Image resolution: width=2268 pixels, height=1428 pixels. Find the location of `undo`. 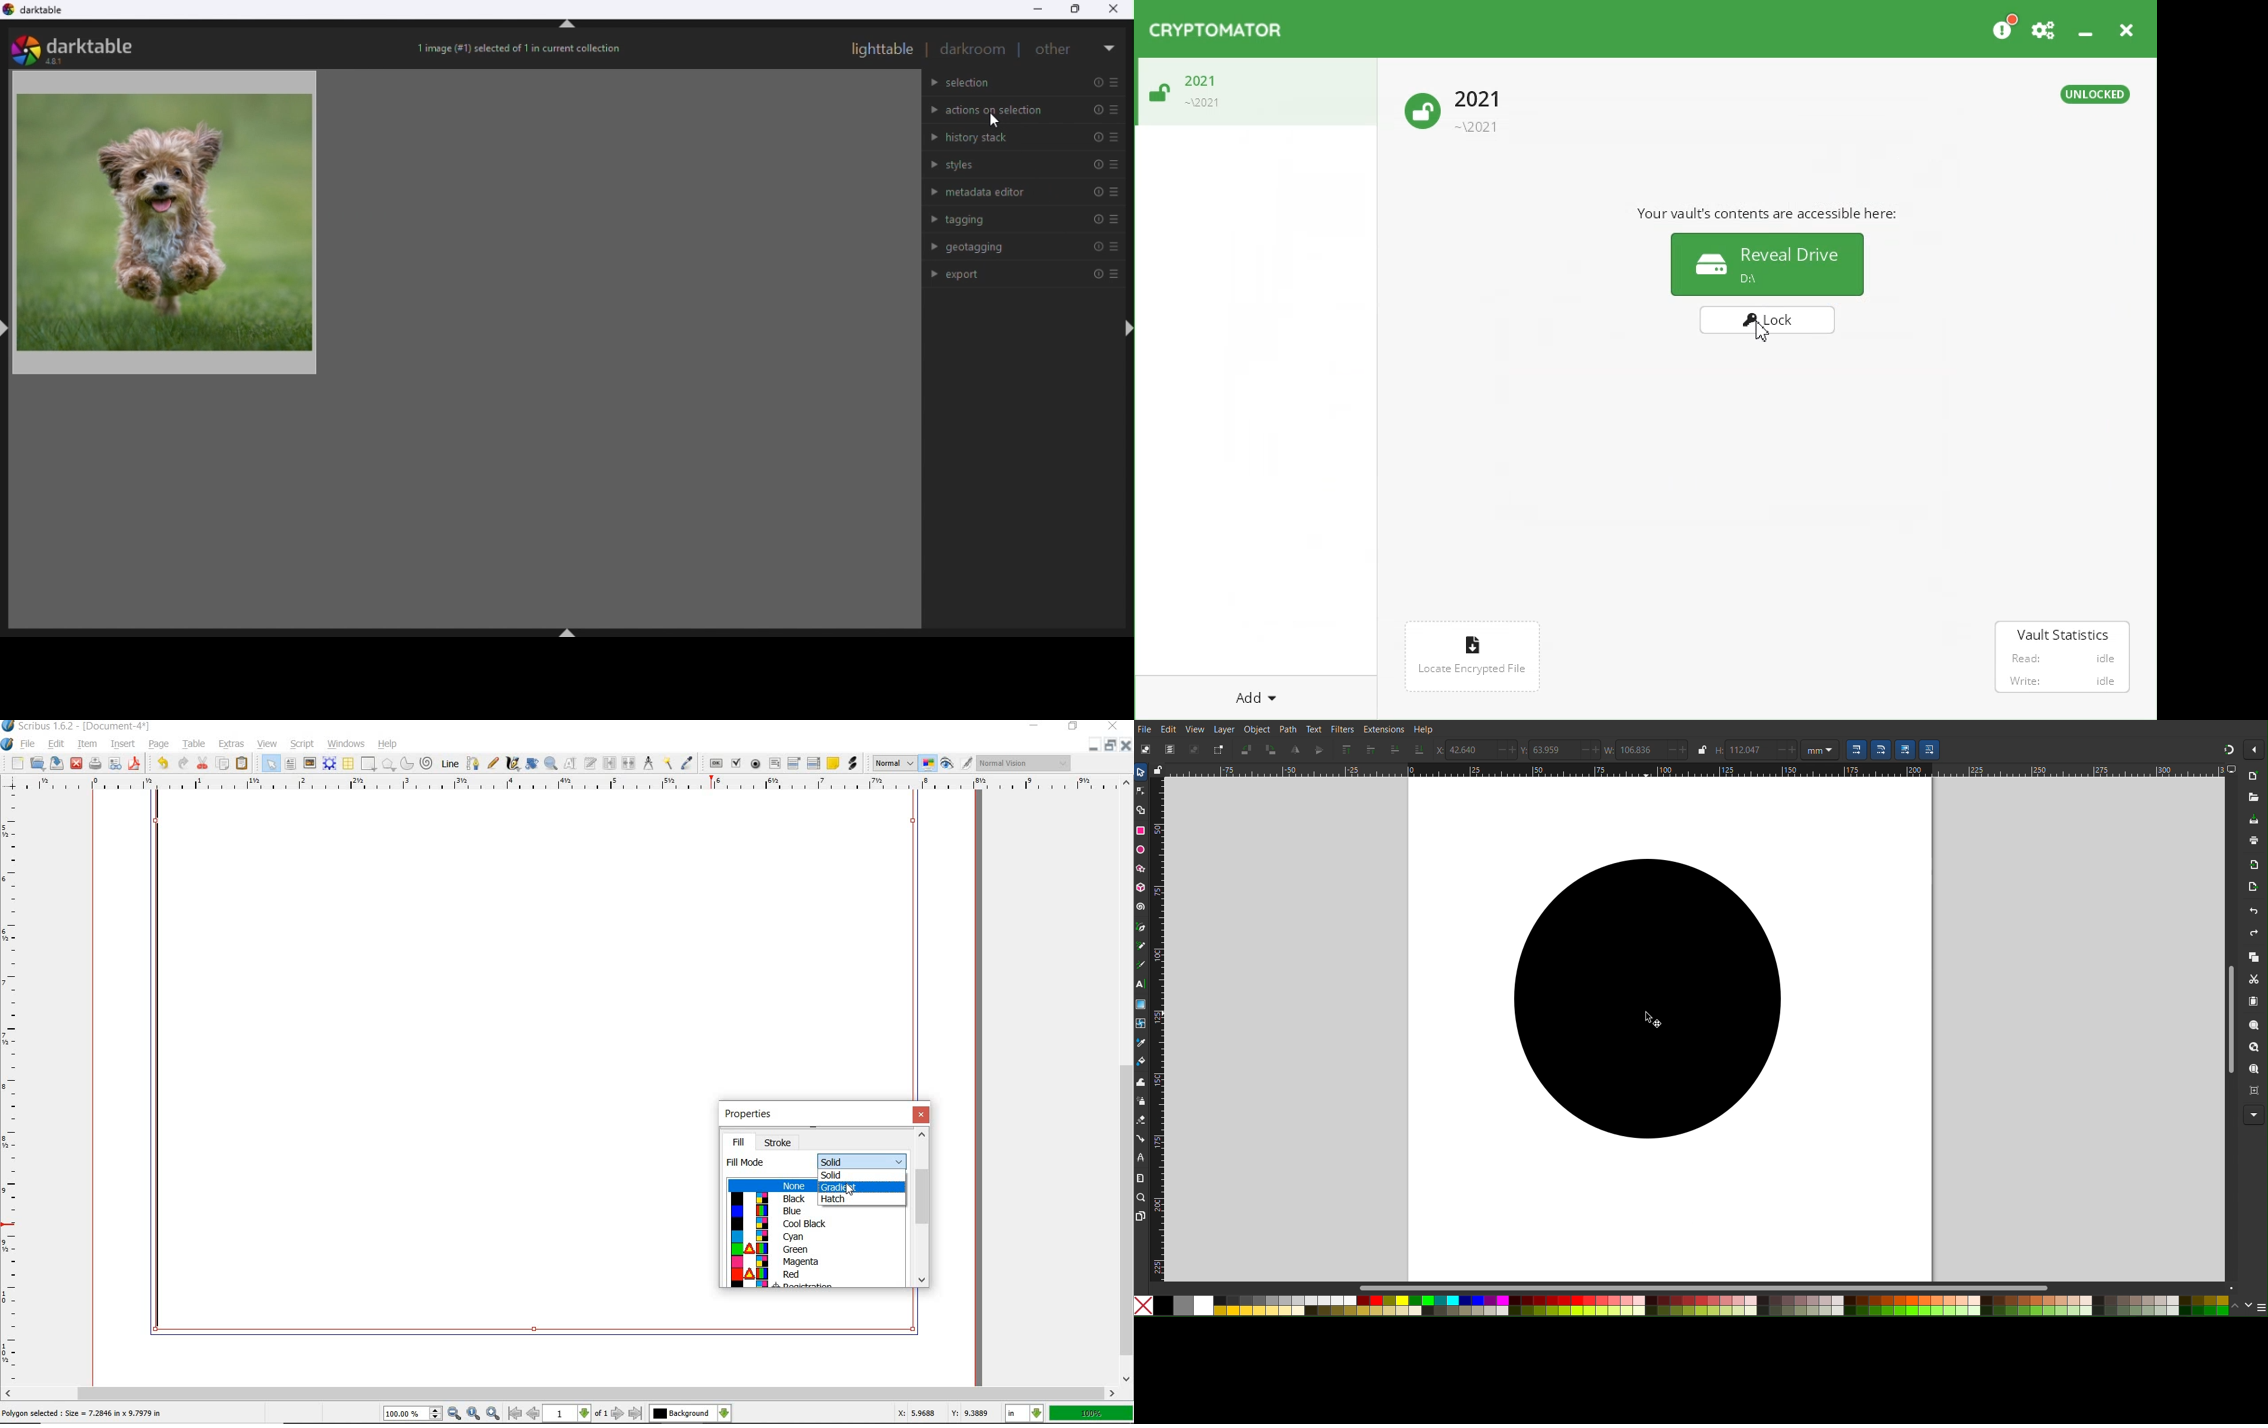

undo is located at coordinates (161, 763).